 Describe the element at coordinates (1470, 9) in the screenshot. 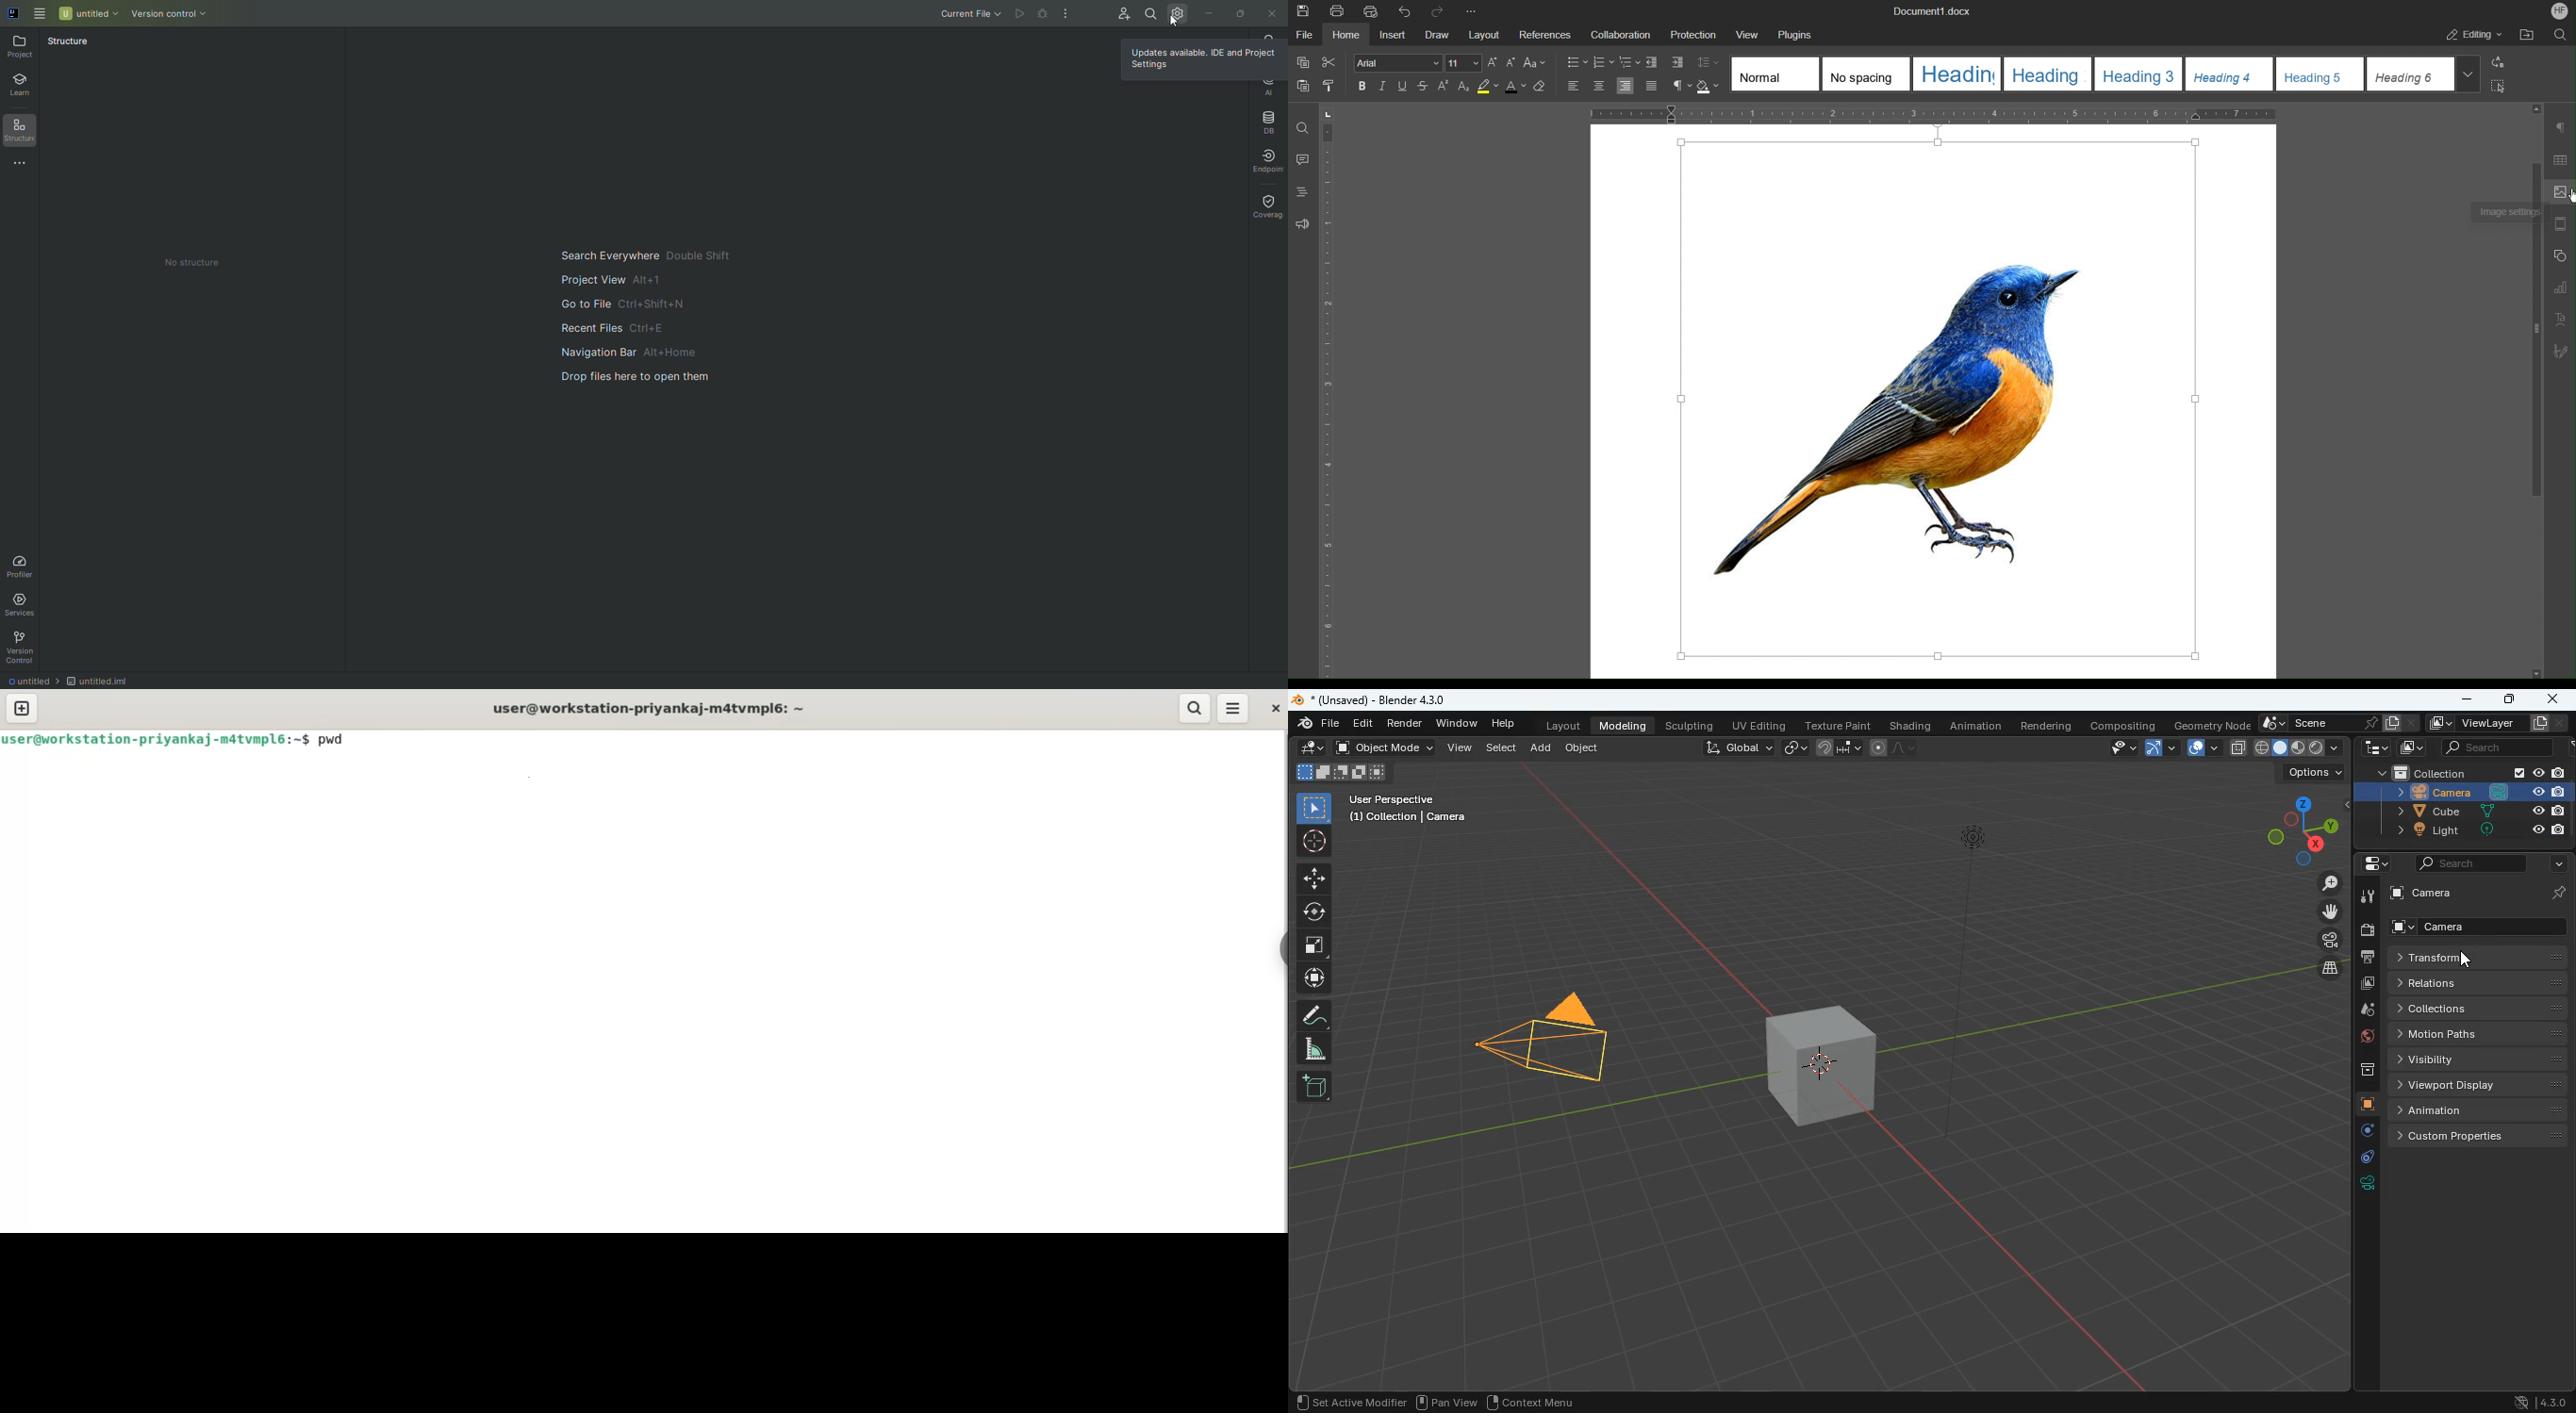

I see `Customize Quick Access Bar` at that location.